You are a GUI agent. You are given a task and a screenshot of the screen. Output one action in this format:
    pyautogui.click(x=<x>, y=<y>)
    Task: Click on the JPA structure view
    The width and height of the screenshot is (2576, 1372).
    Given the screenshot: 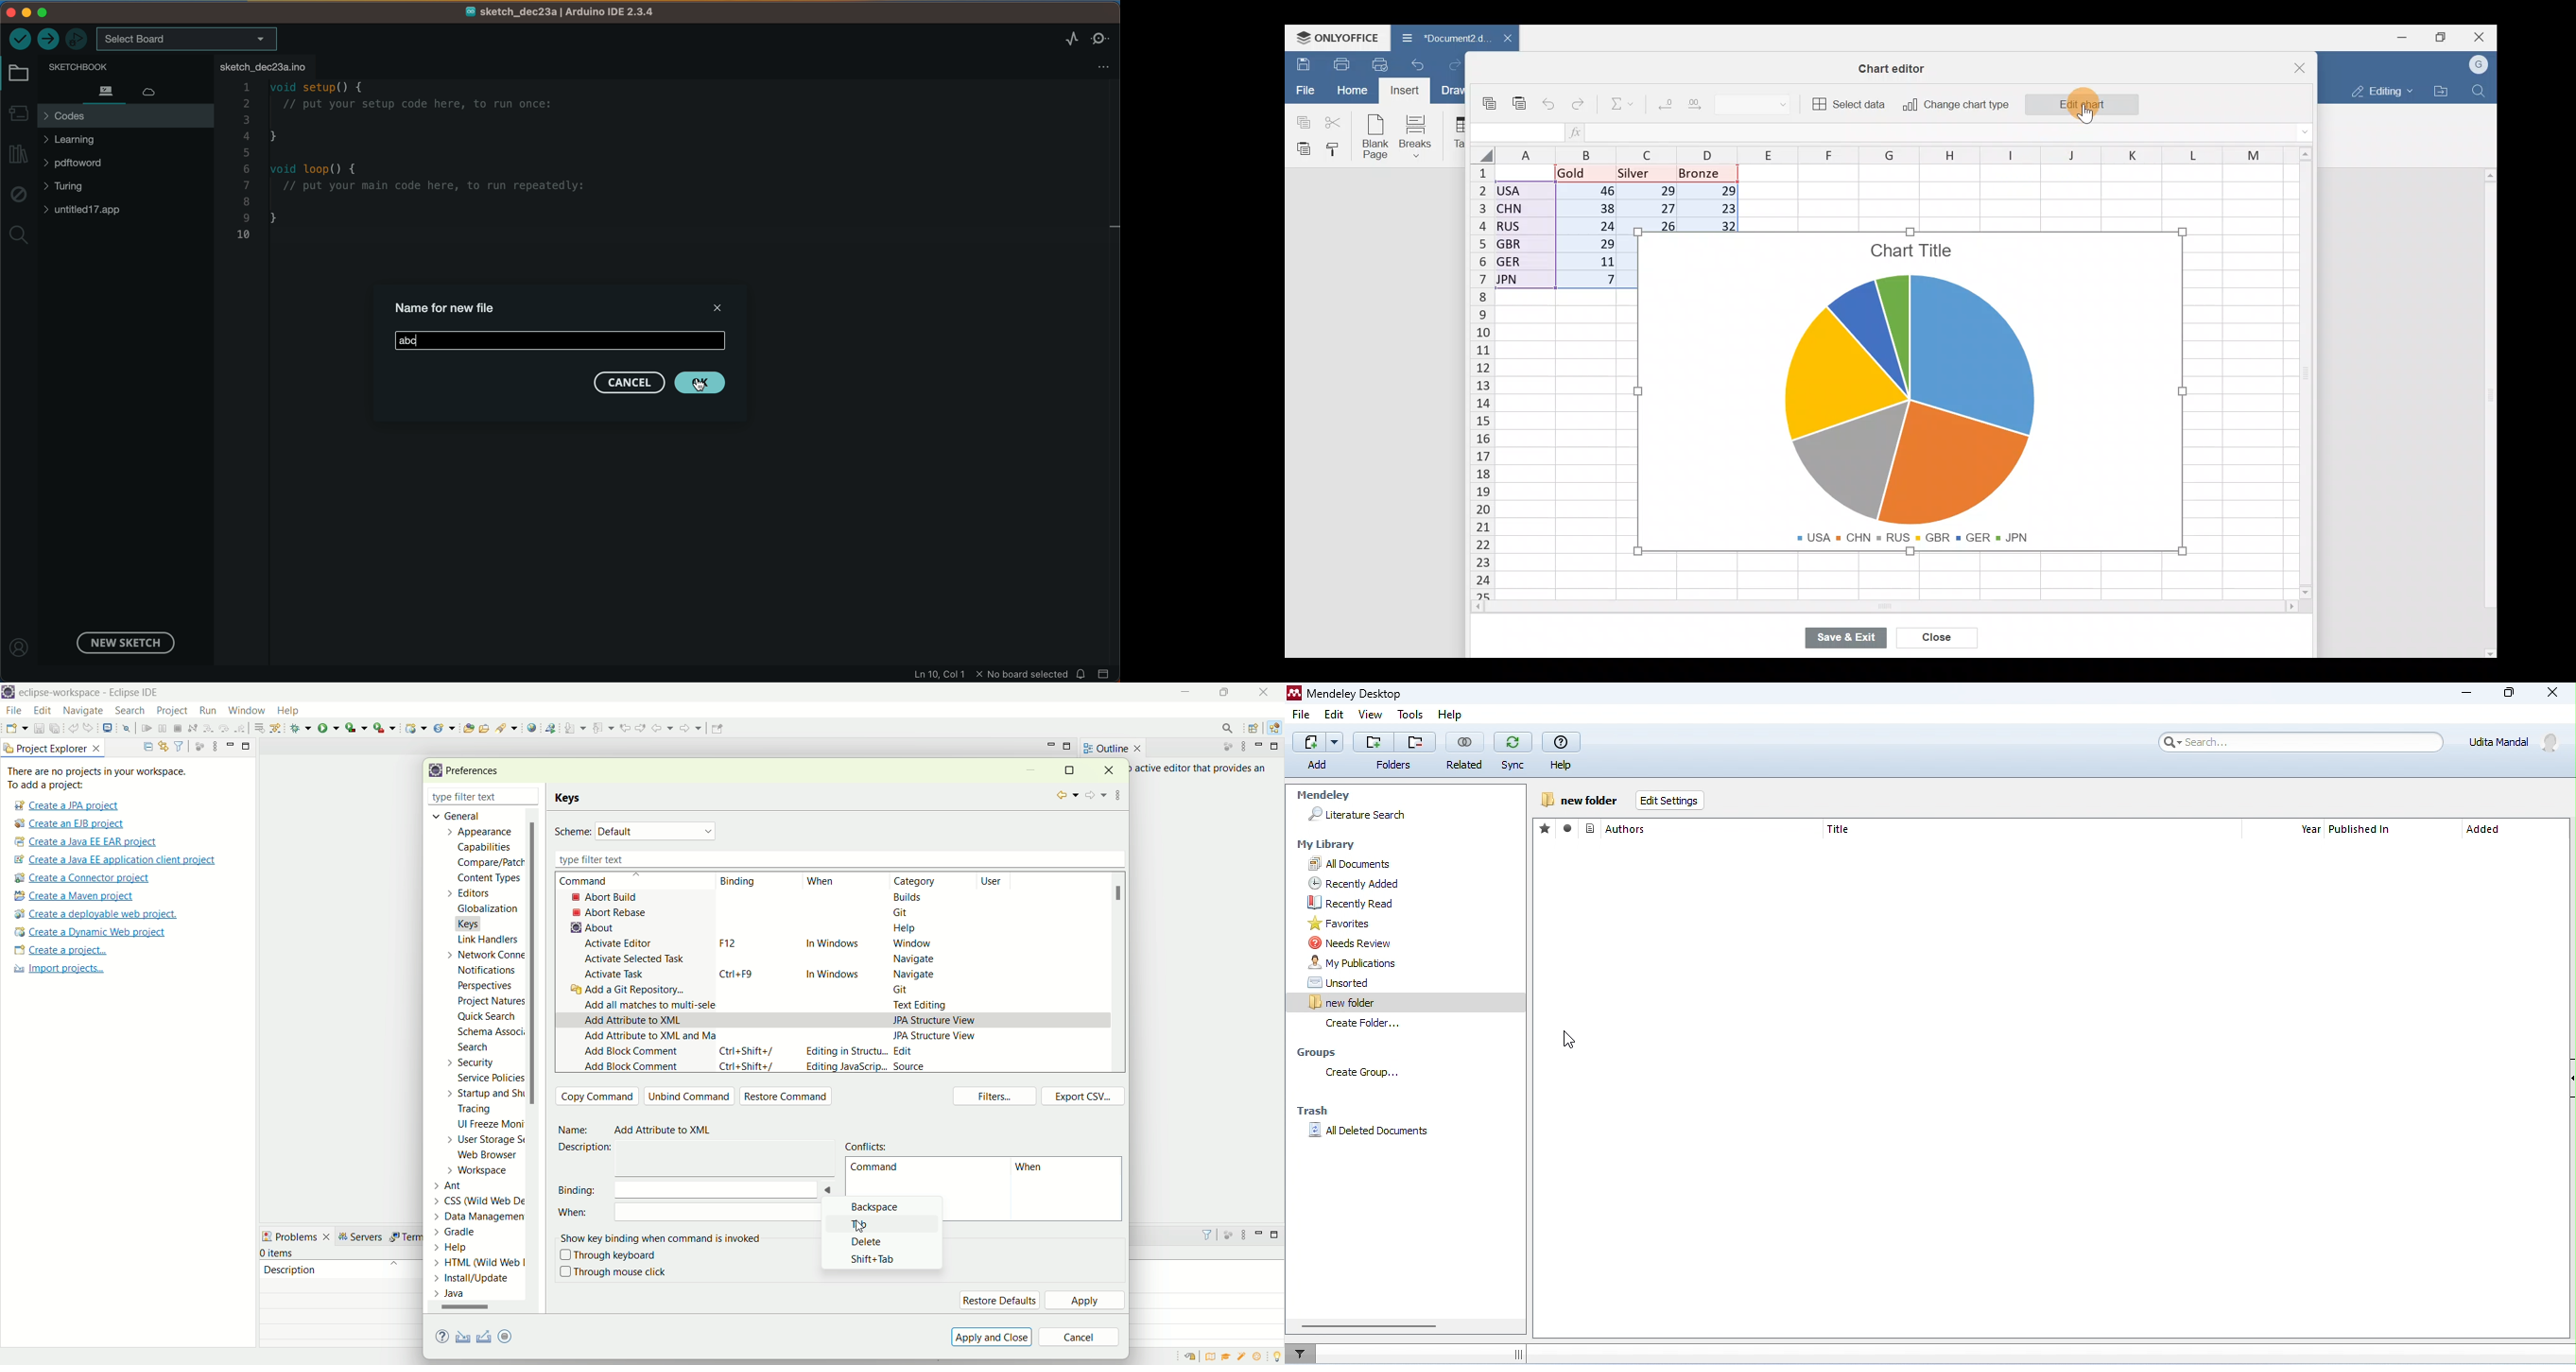 What is the action you would take?
    pyautogui.click(x=935, y=1019)
    